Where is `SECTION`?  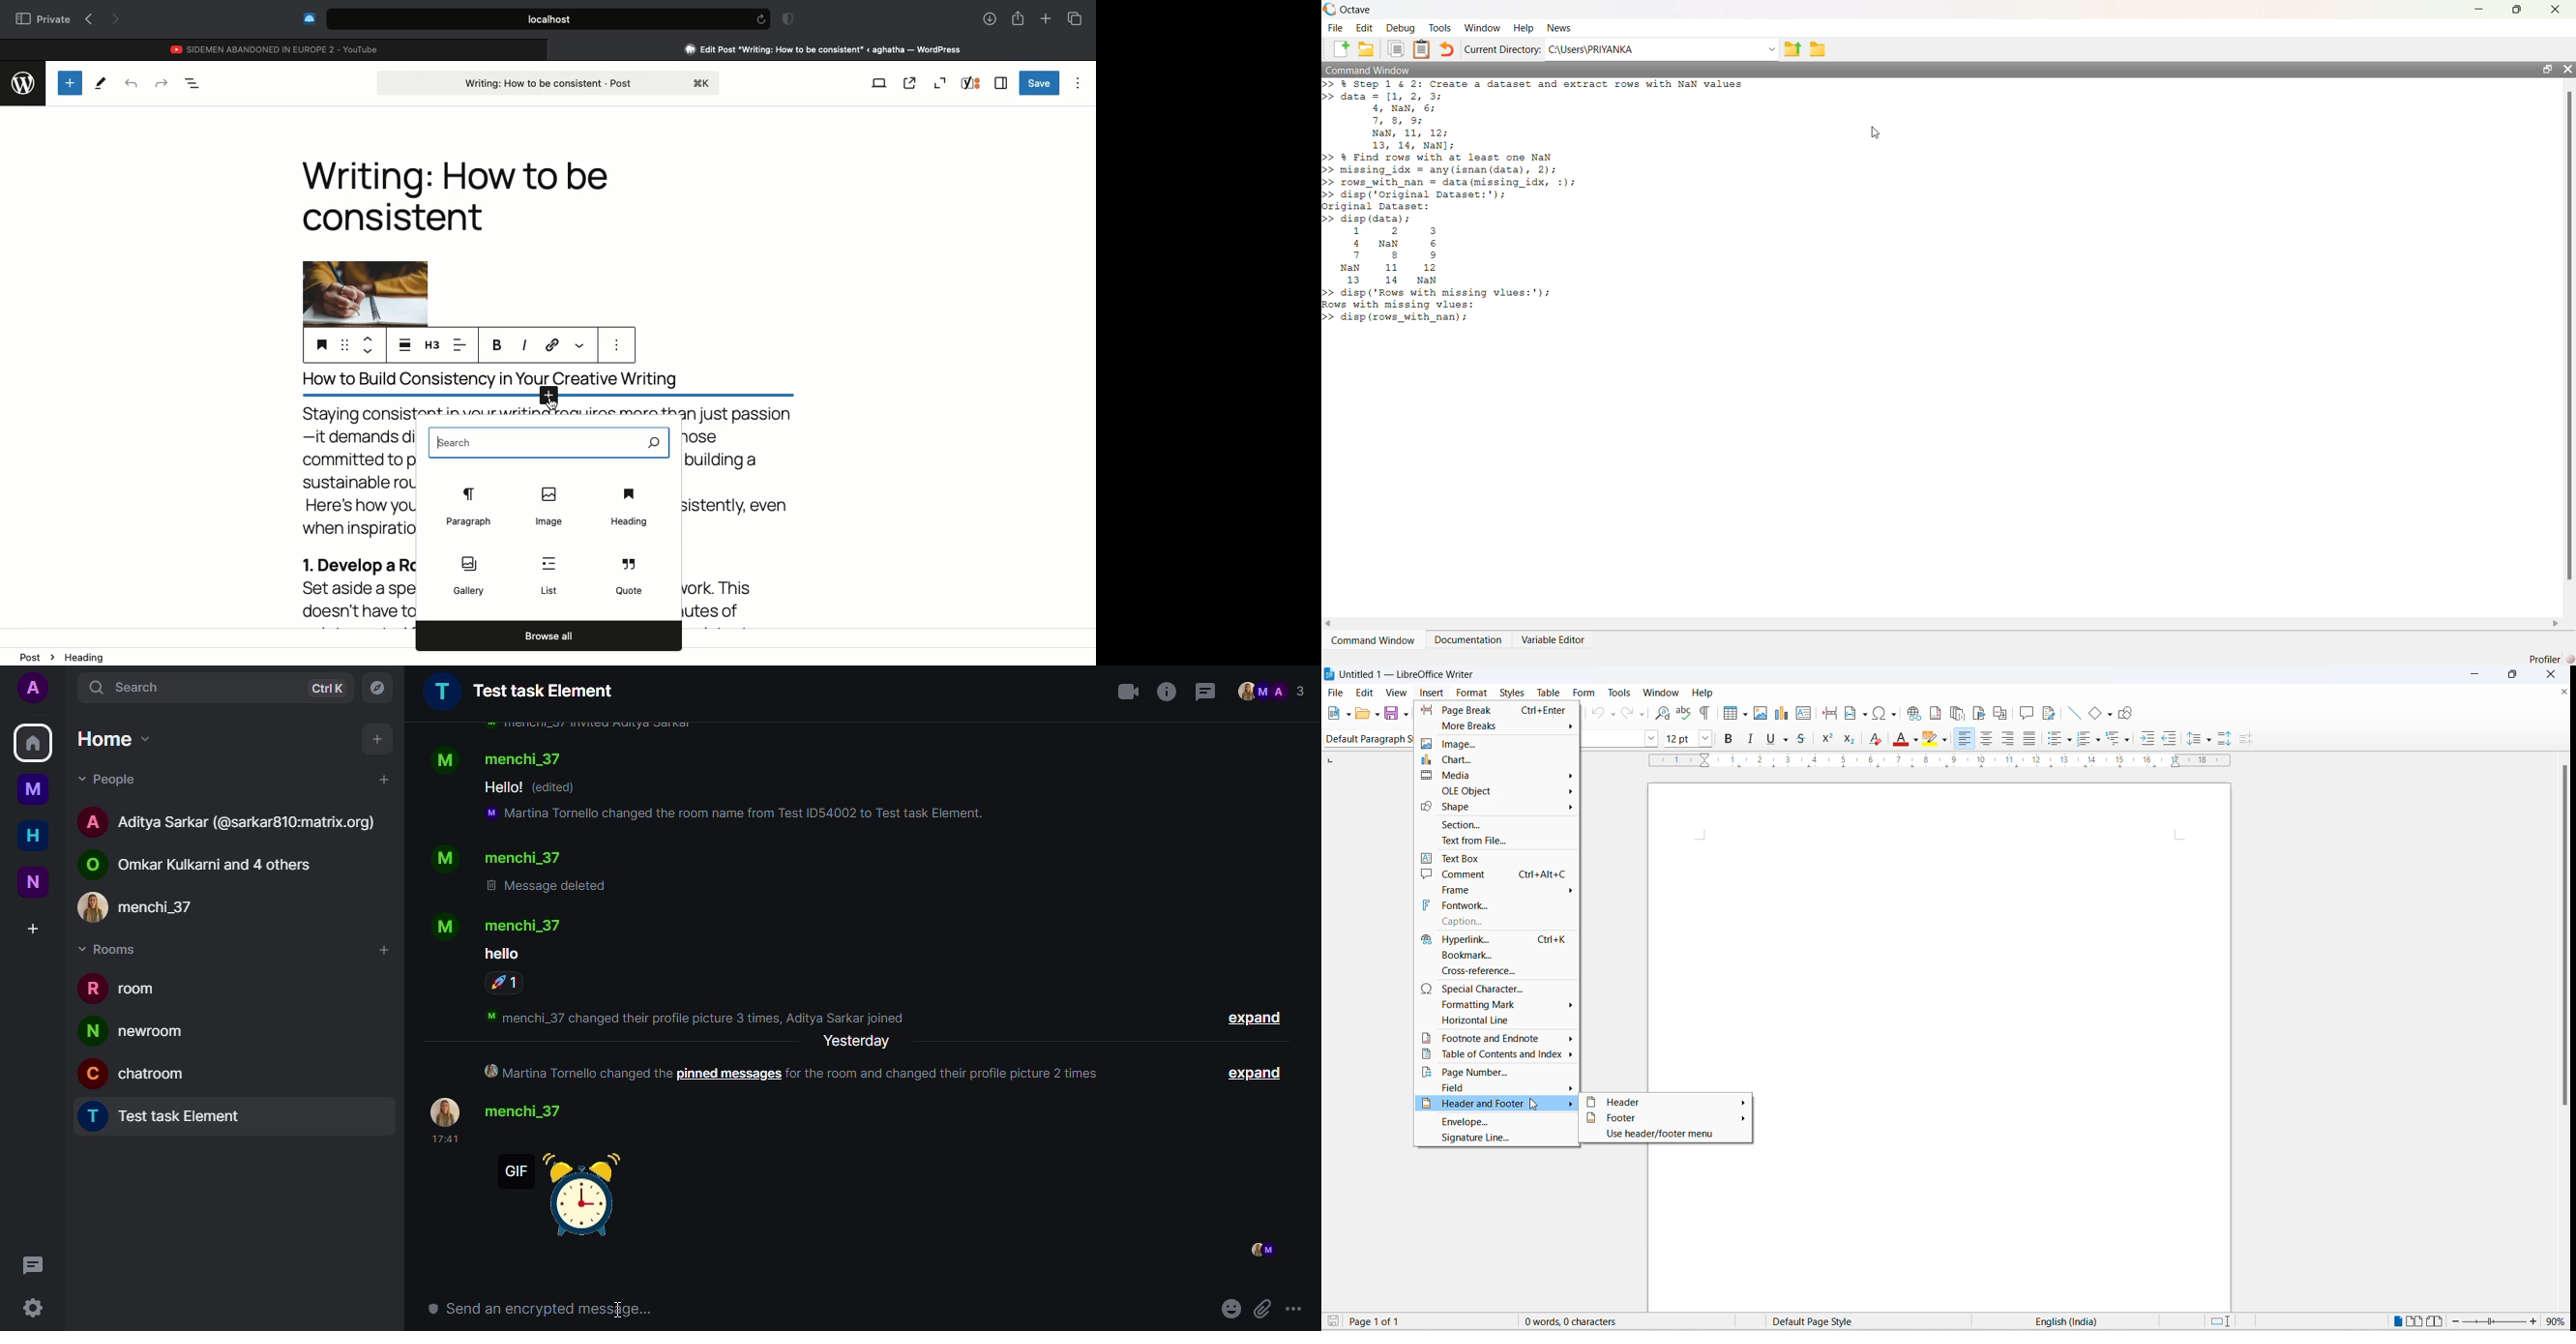 SECTION is located at coordinates (1495, 823).